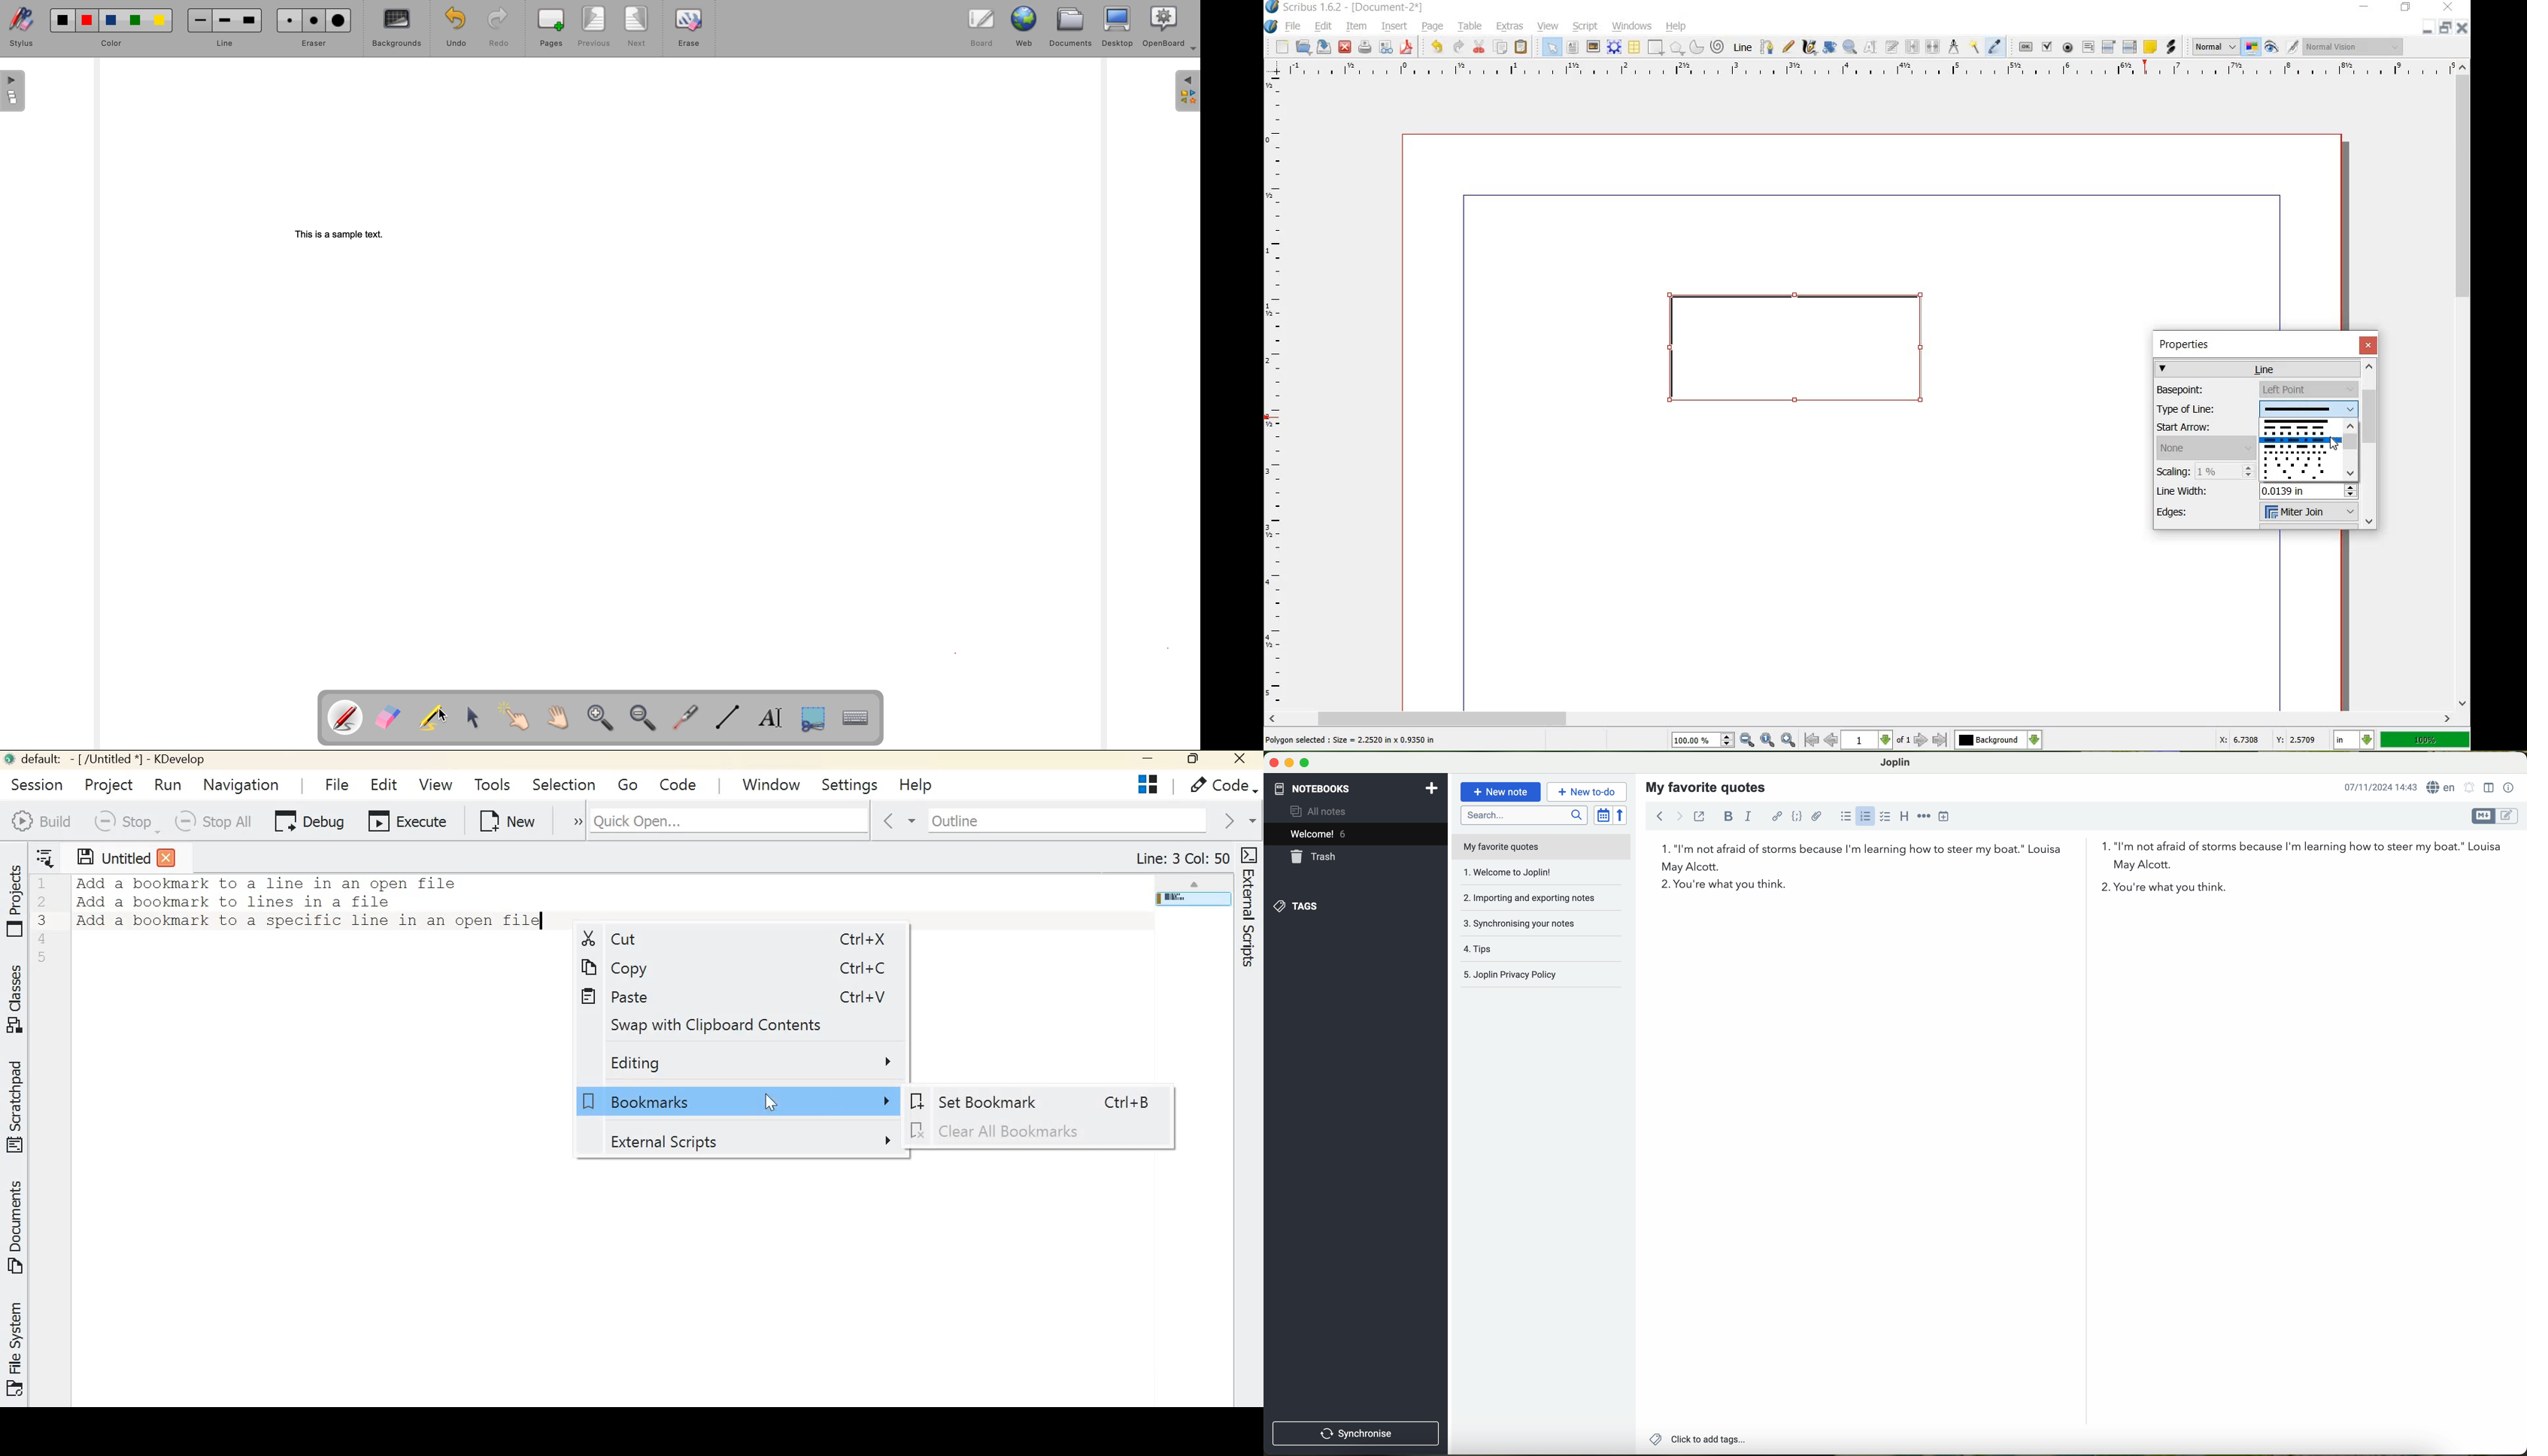 The width and height of the screenshot is (2548, 1456). Describe the element at coordinates (1459, 47) in the screenshot. I see `REDO` at that location.